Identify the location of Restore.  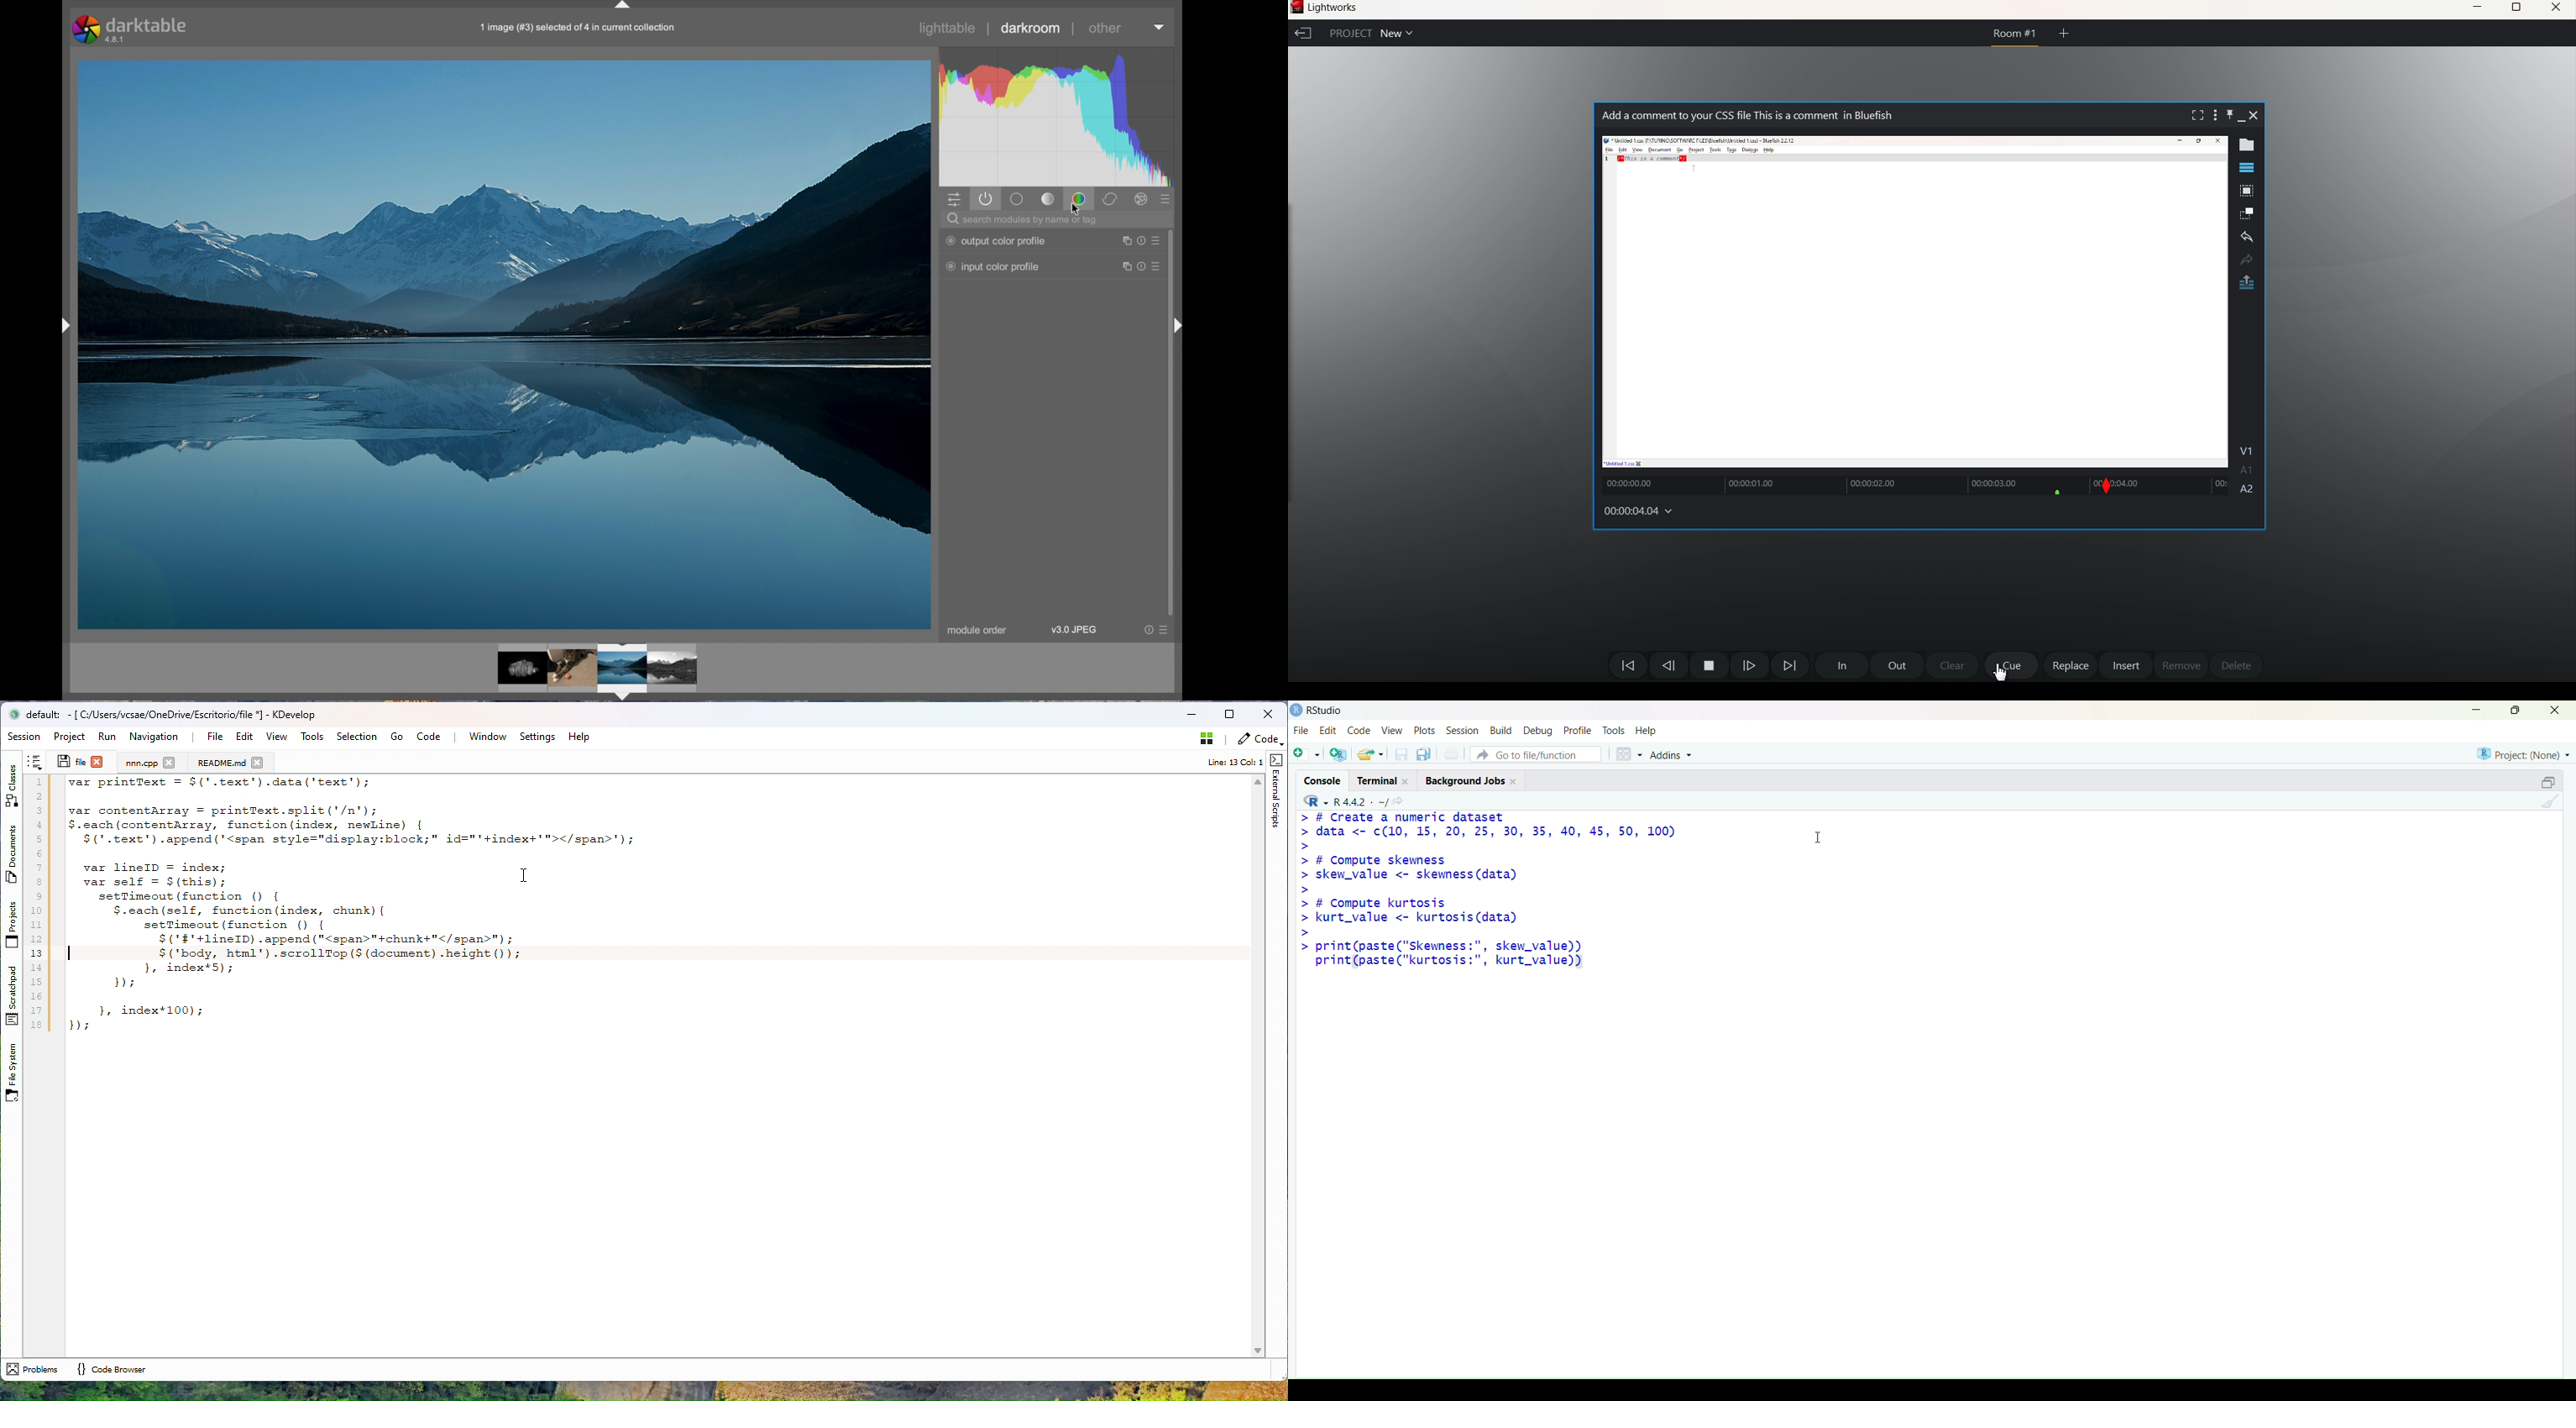
(2540, 784).